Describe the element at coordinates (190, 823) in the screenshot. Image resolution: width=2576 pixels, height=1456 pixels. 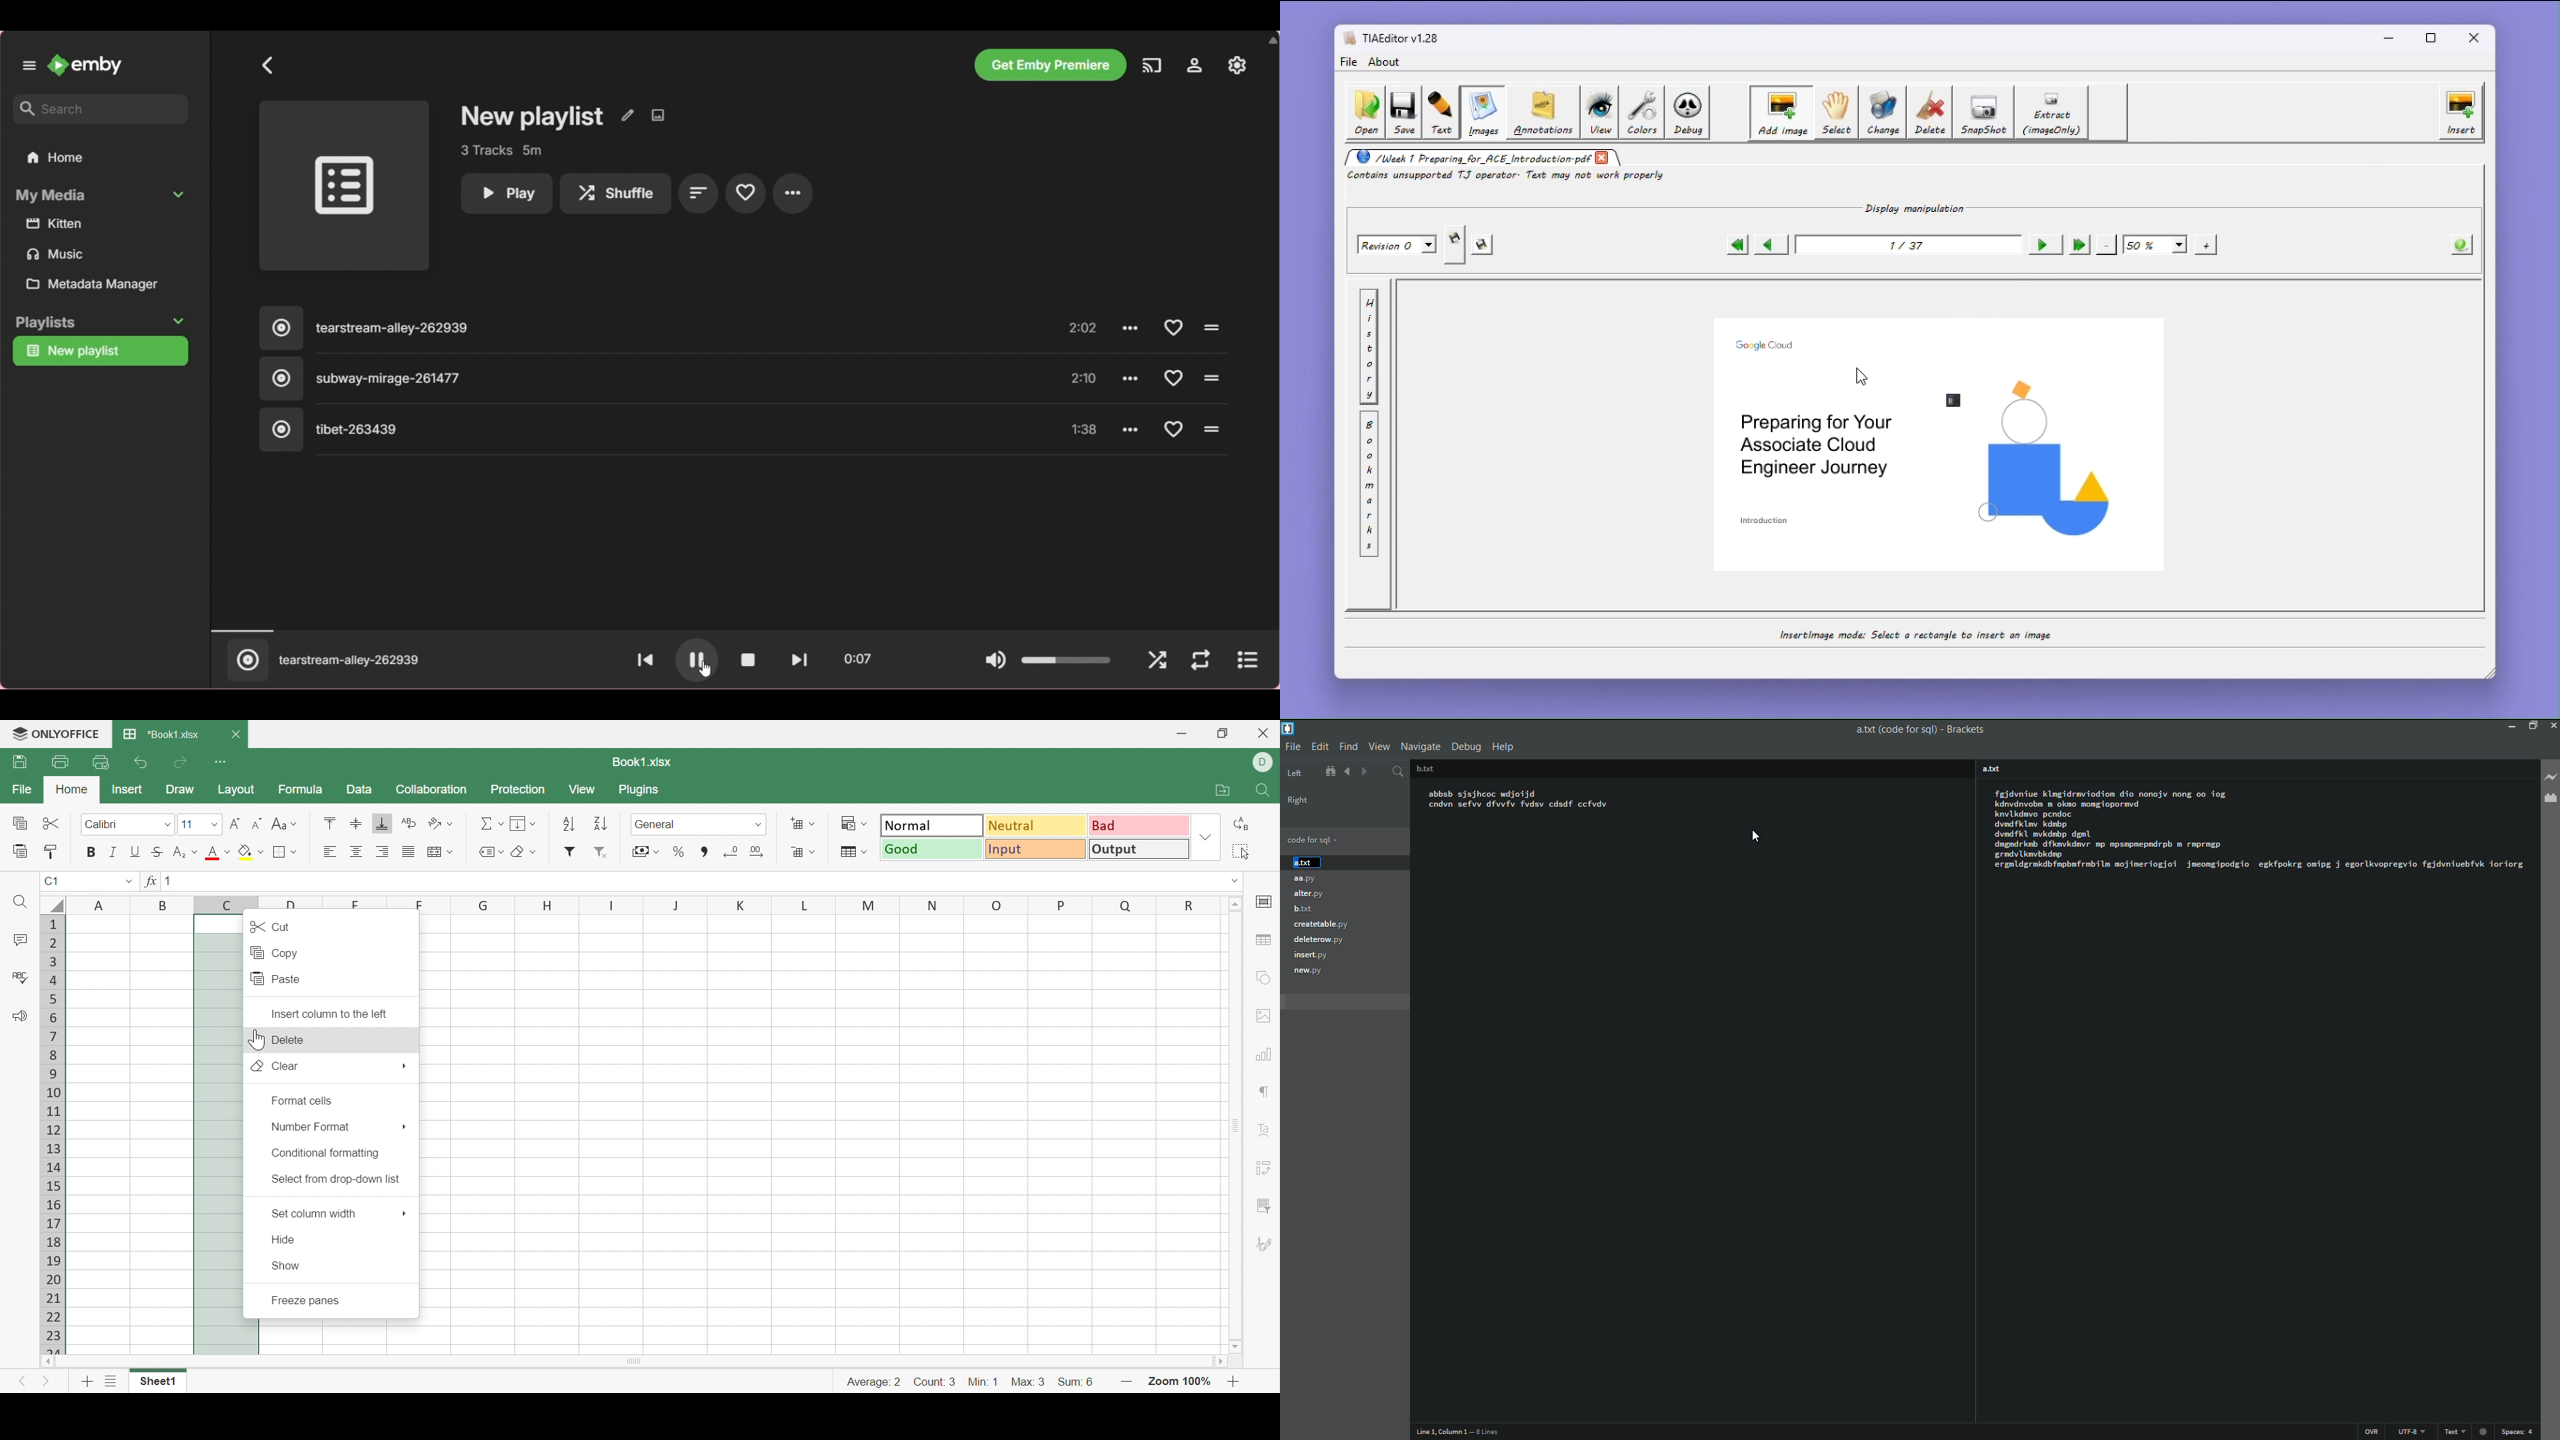
I see `11` at that location.